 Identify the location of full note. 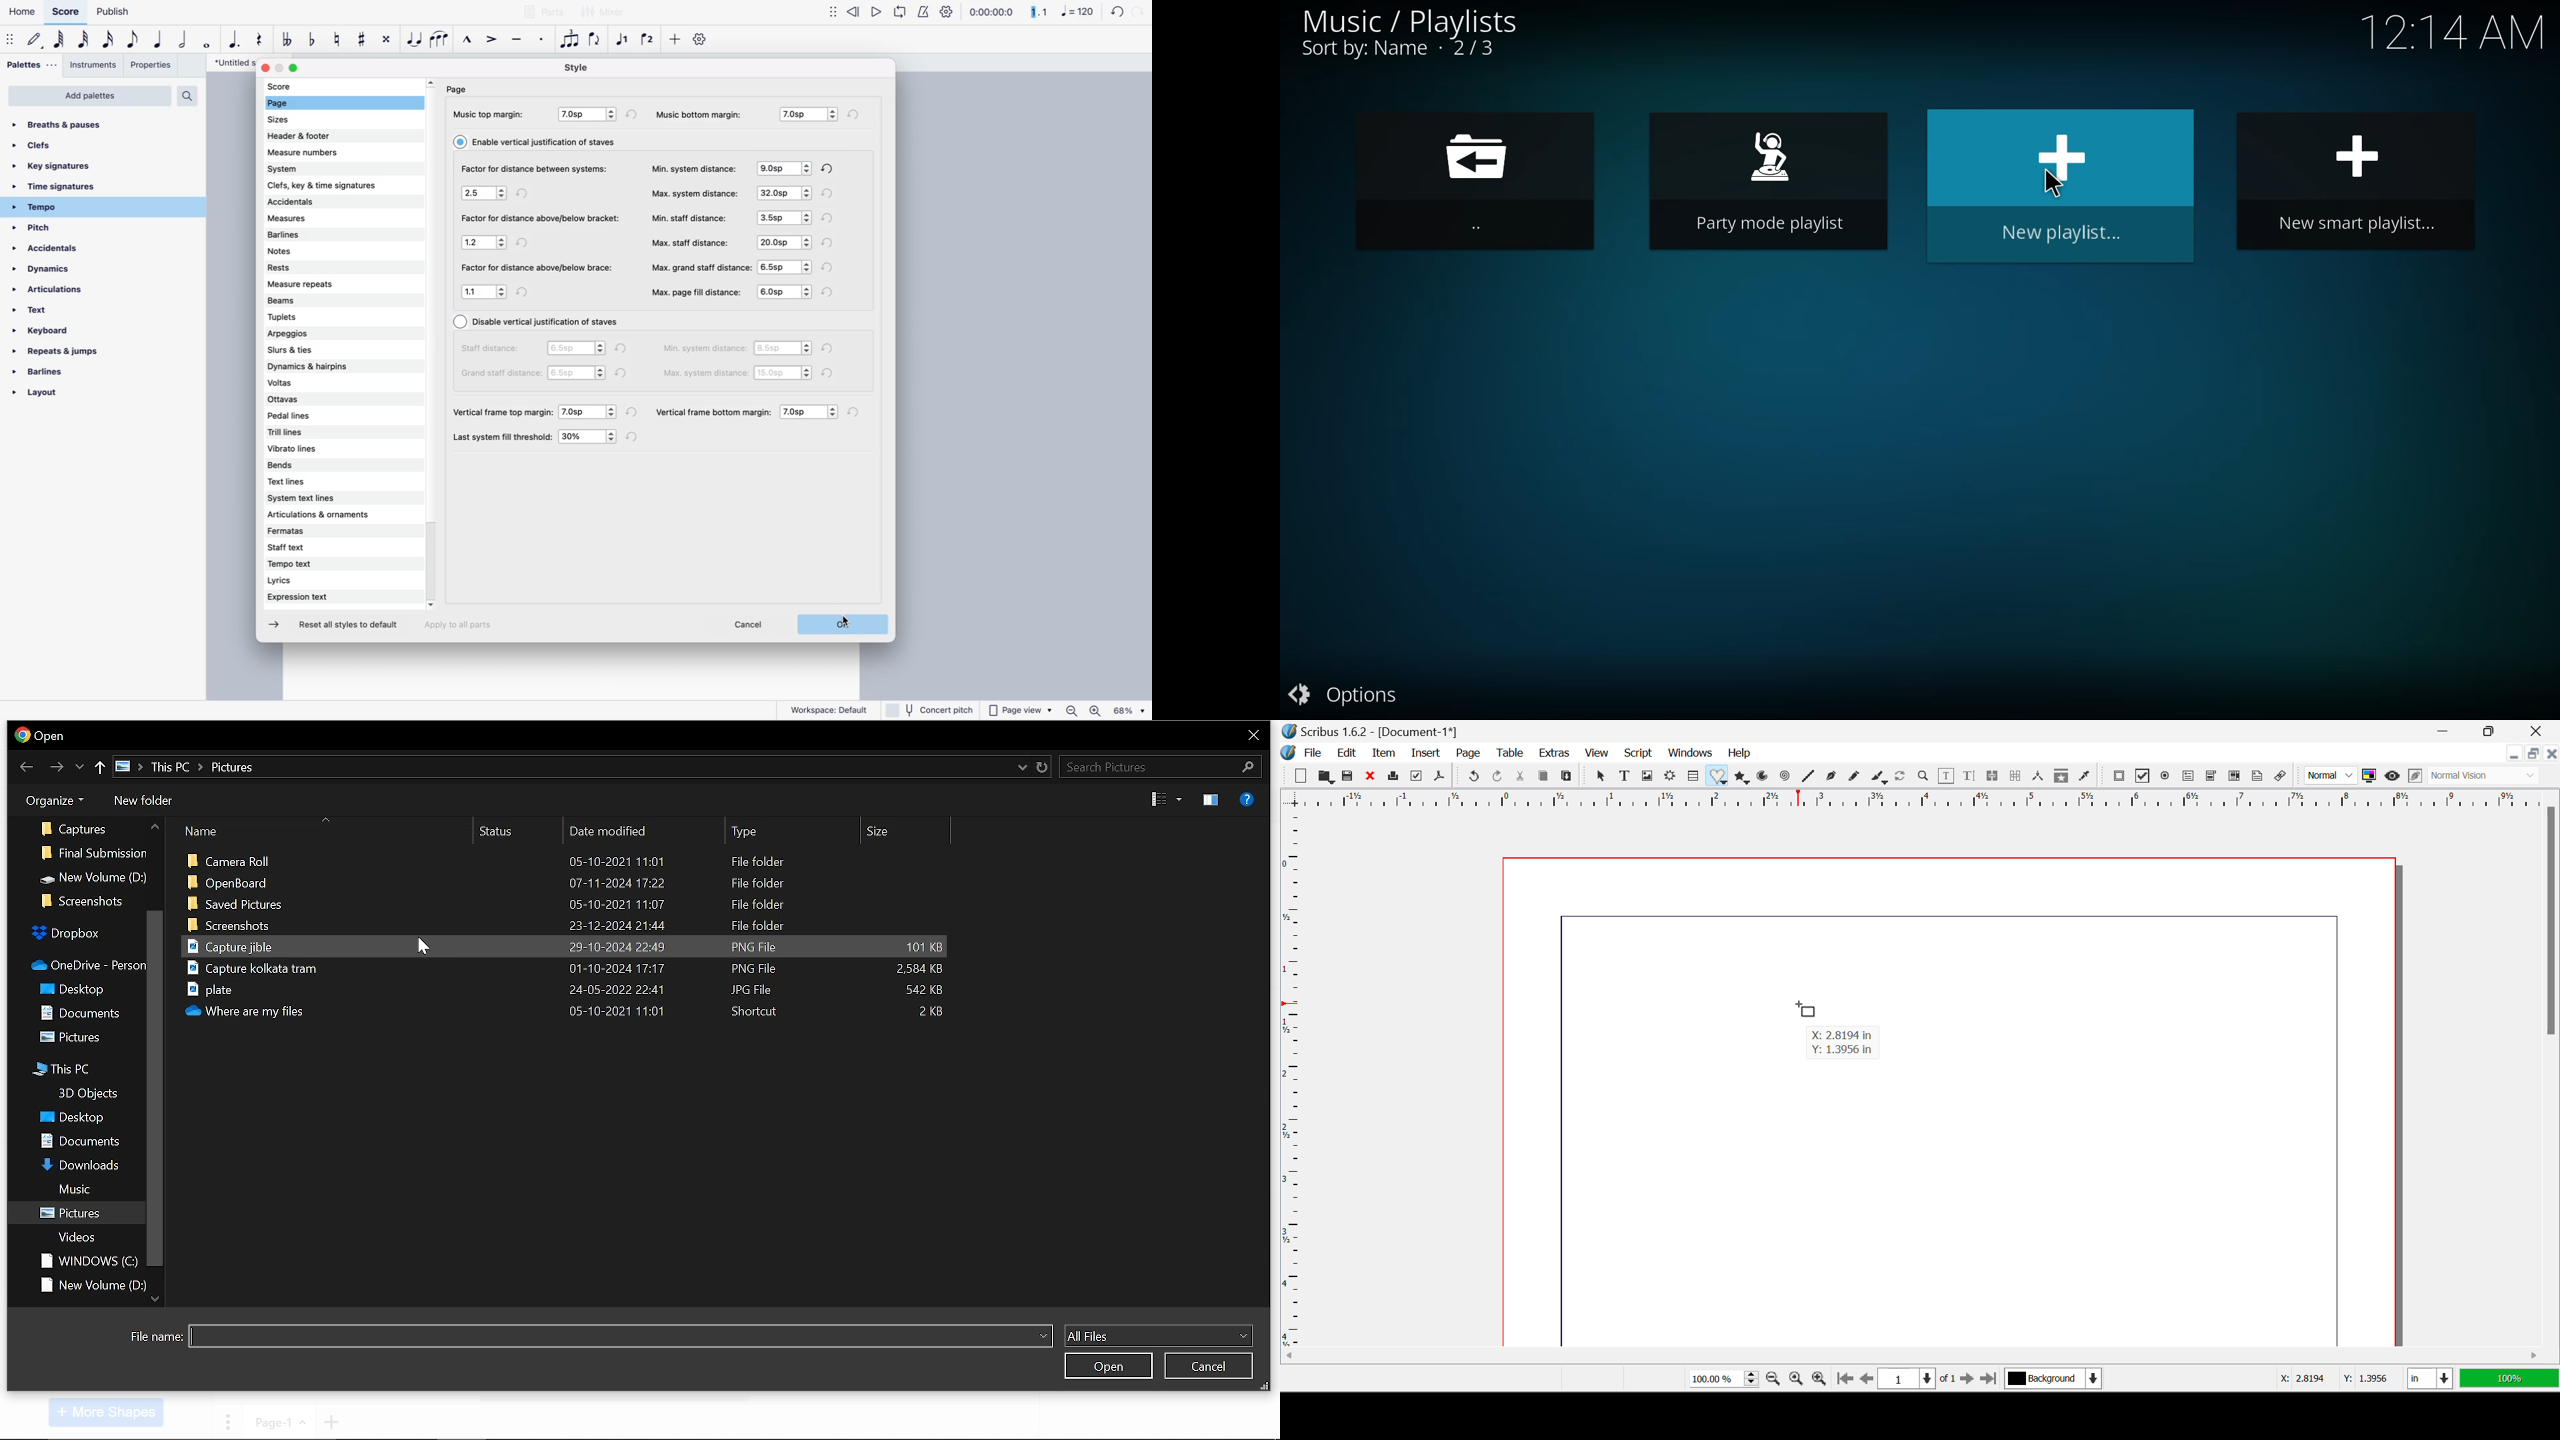
(208, 43).